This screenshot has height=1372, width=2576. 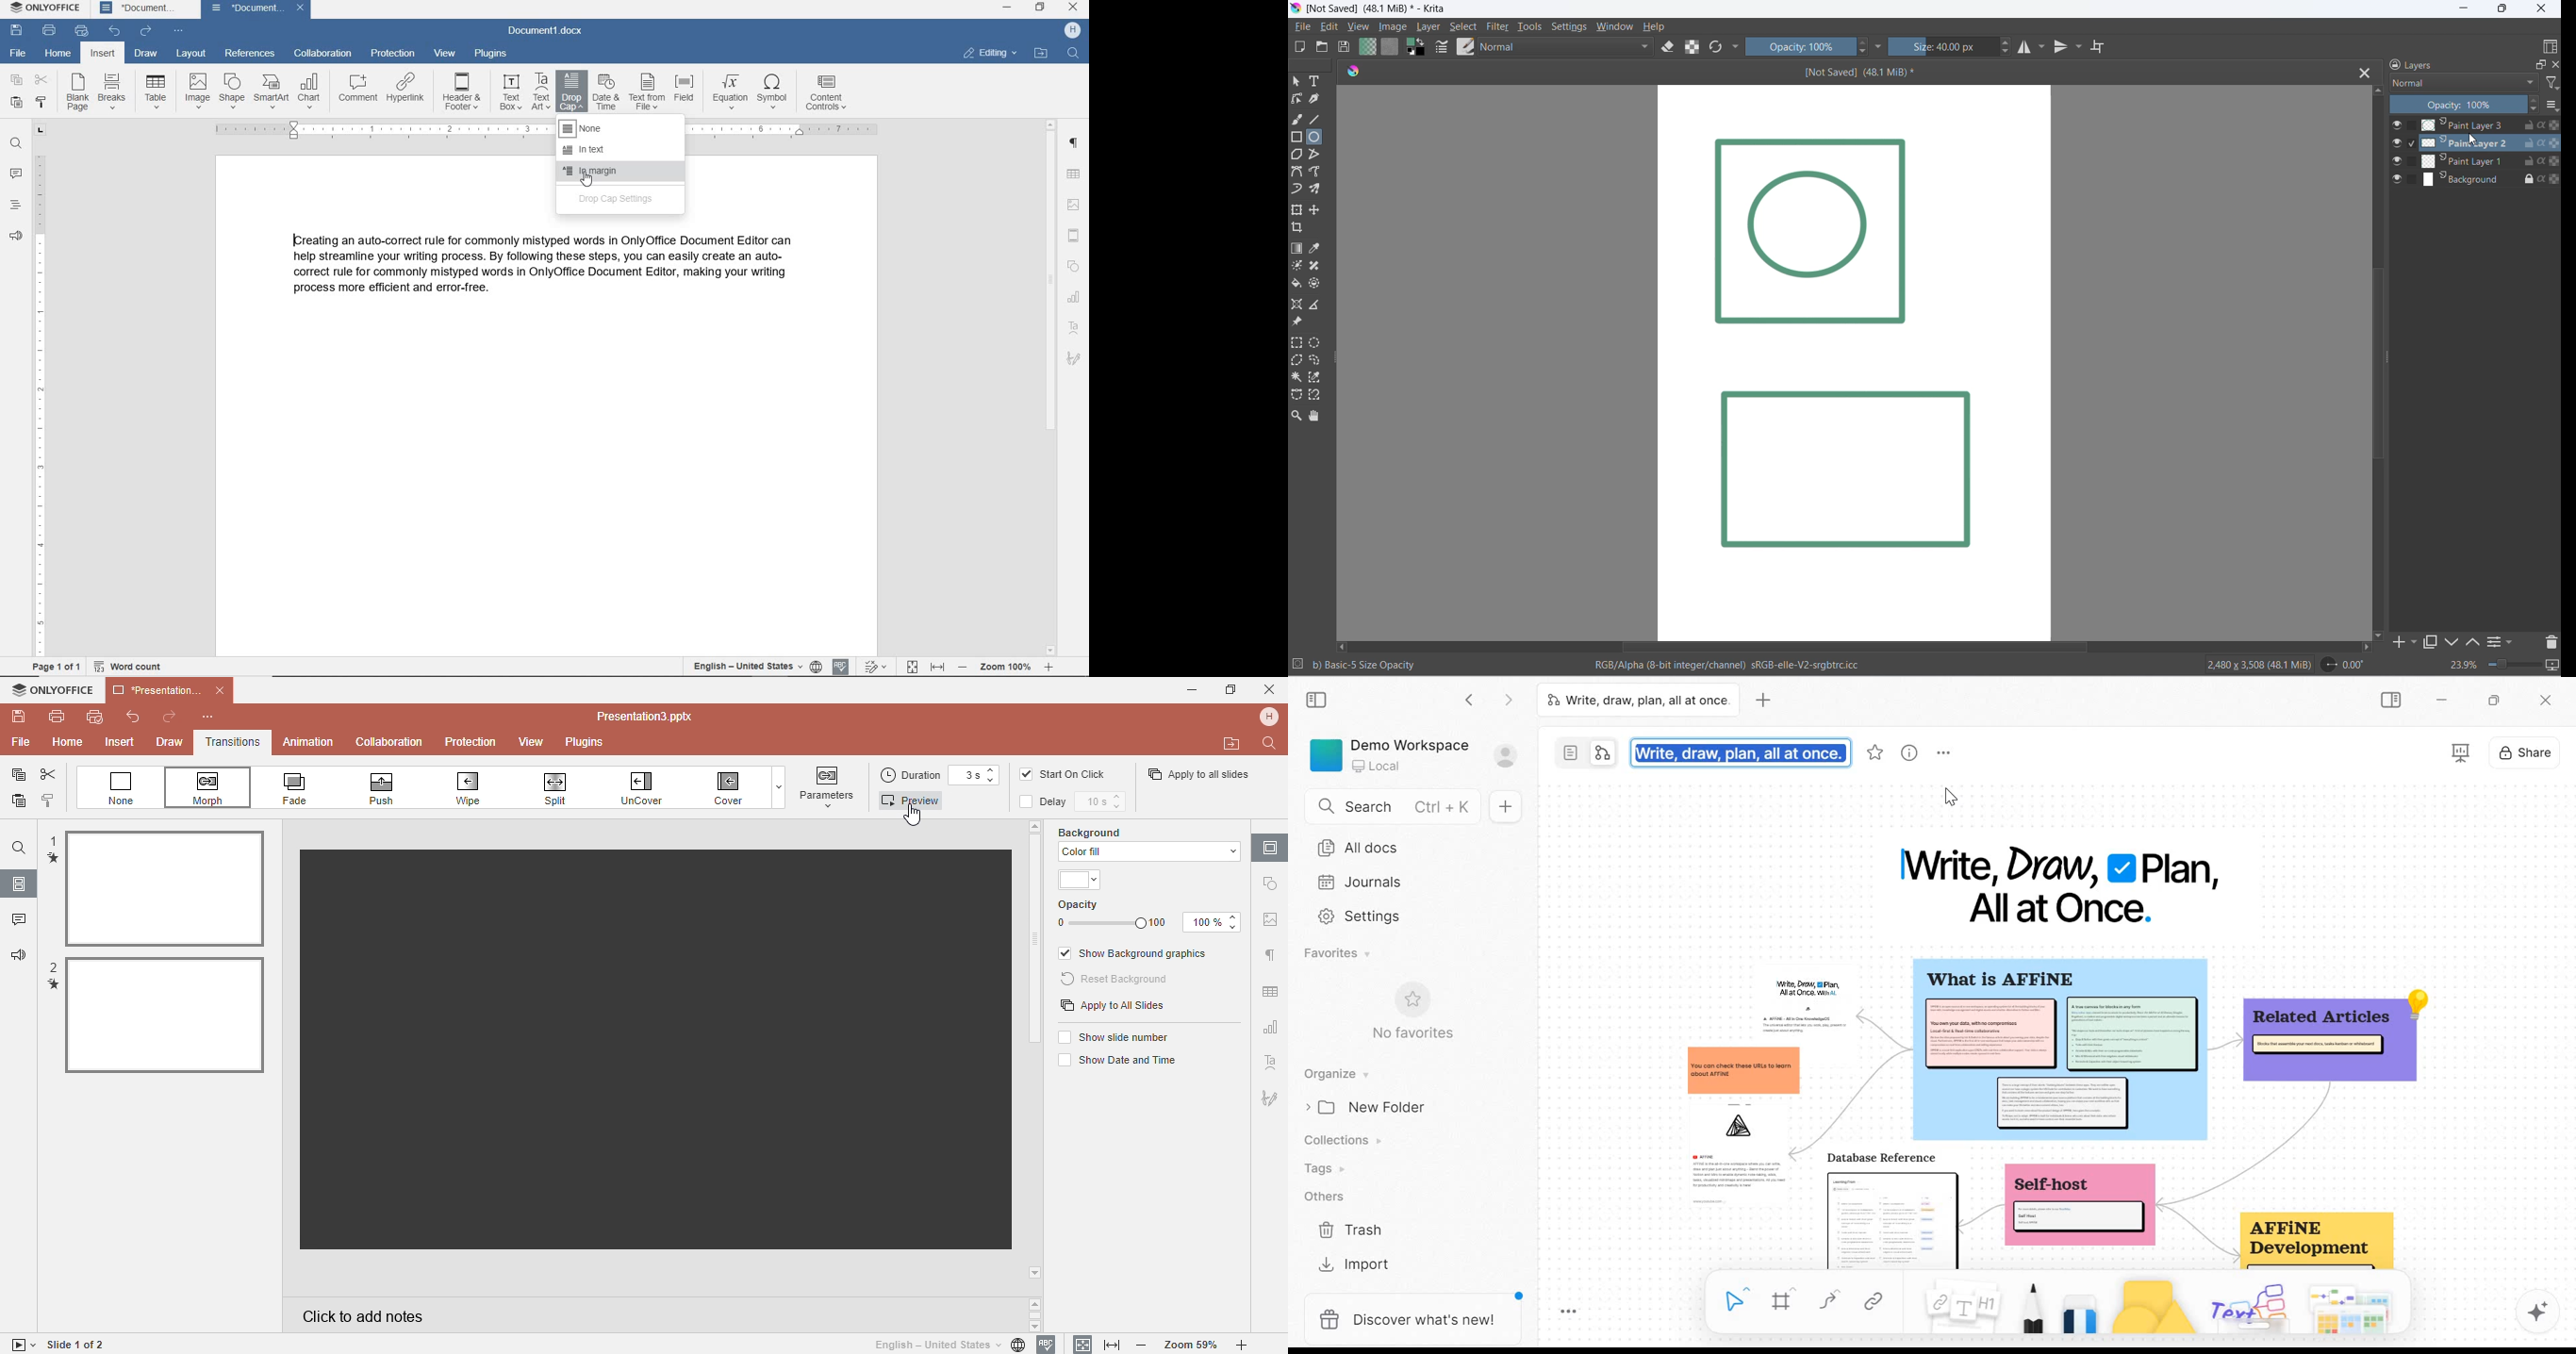 I want to click on Cover, so click(x=731, y=788).